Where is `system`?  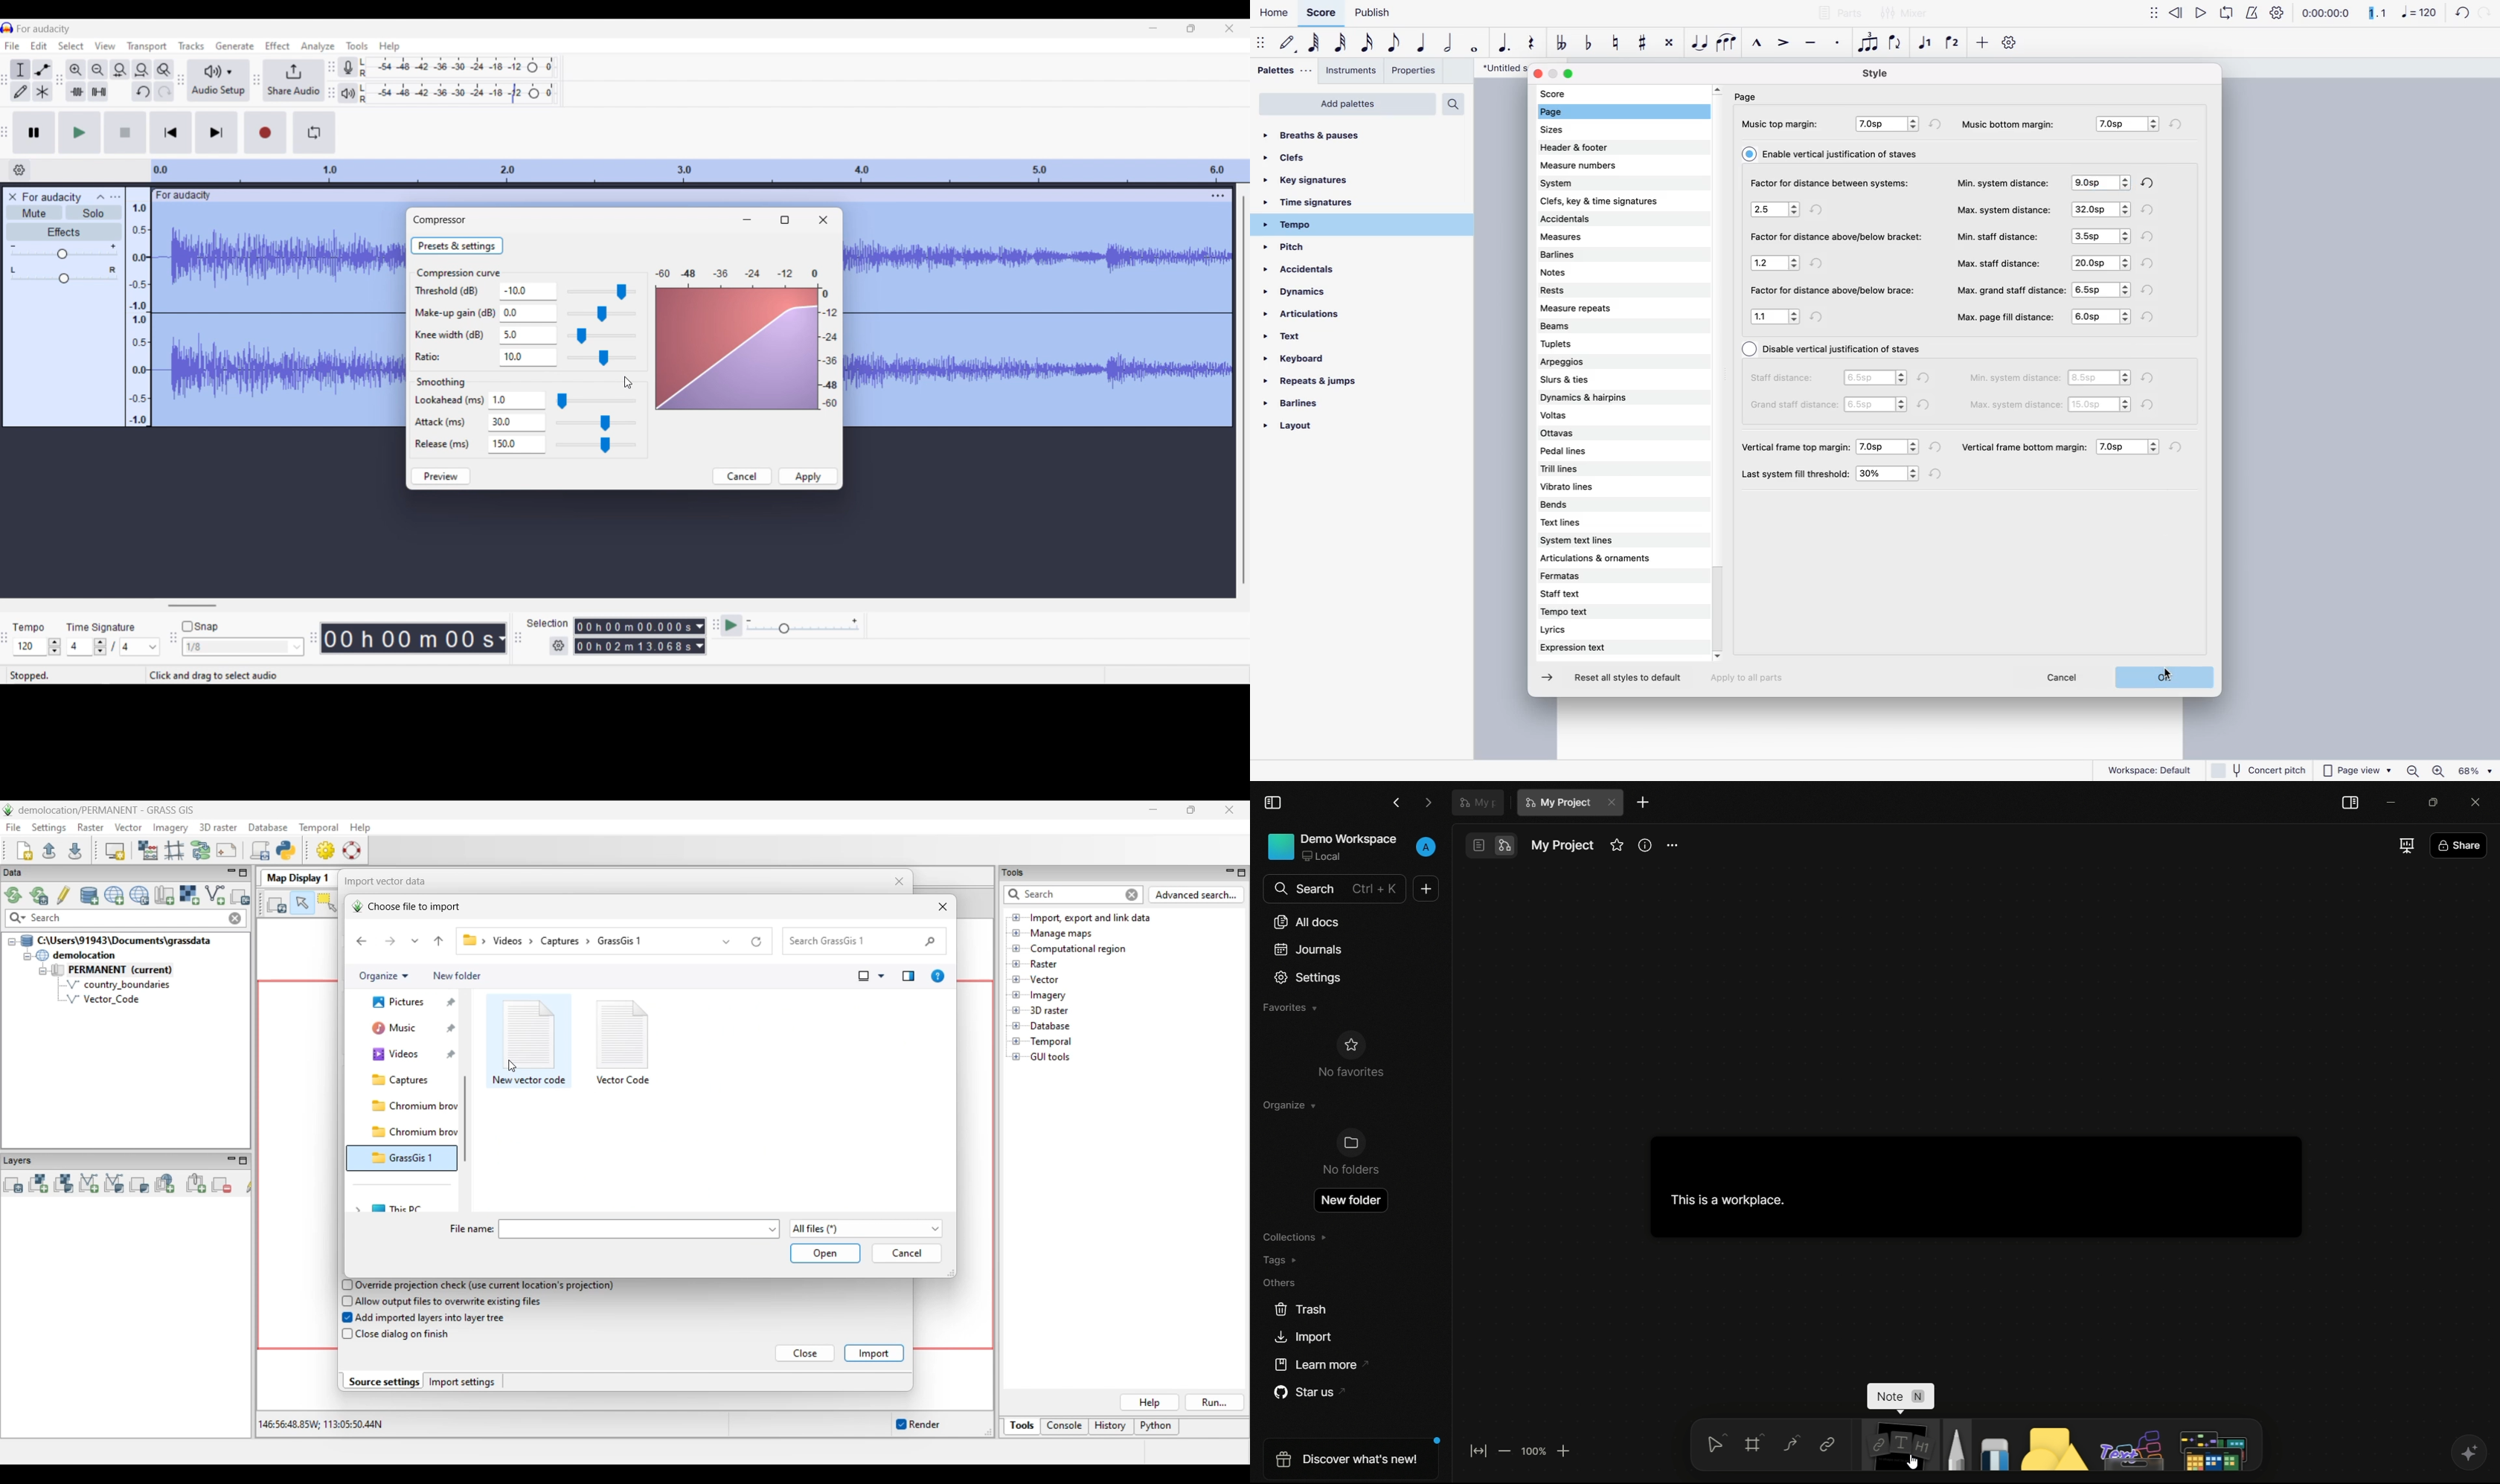
system is located at coordinates (1606, 182).